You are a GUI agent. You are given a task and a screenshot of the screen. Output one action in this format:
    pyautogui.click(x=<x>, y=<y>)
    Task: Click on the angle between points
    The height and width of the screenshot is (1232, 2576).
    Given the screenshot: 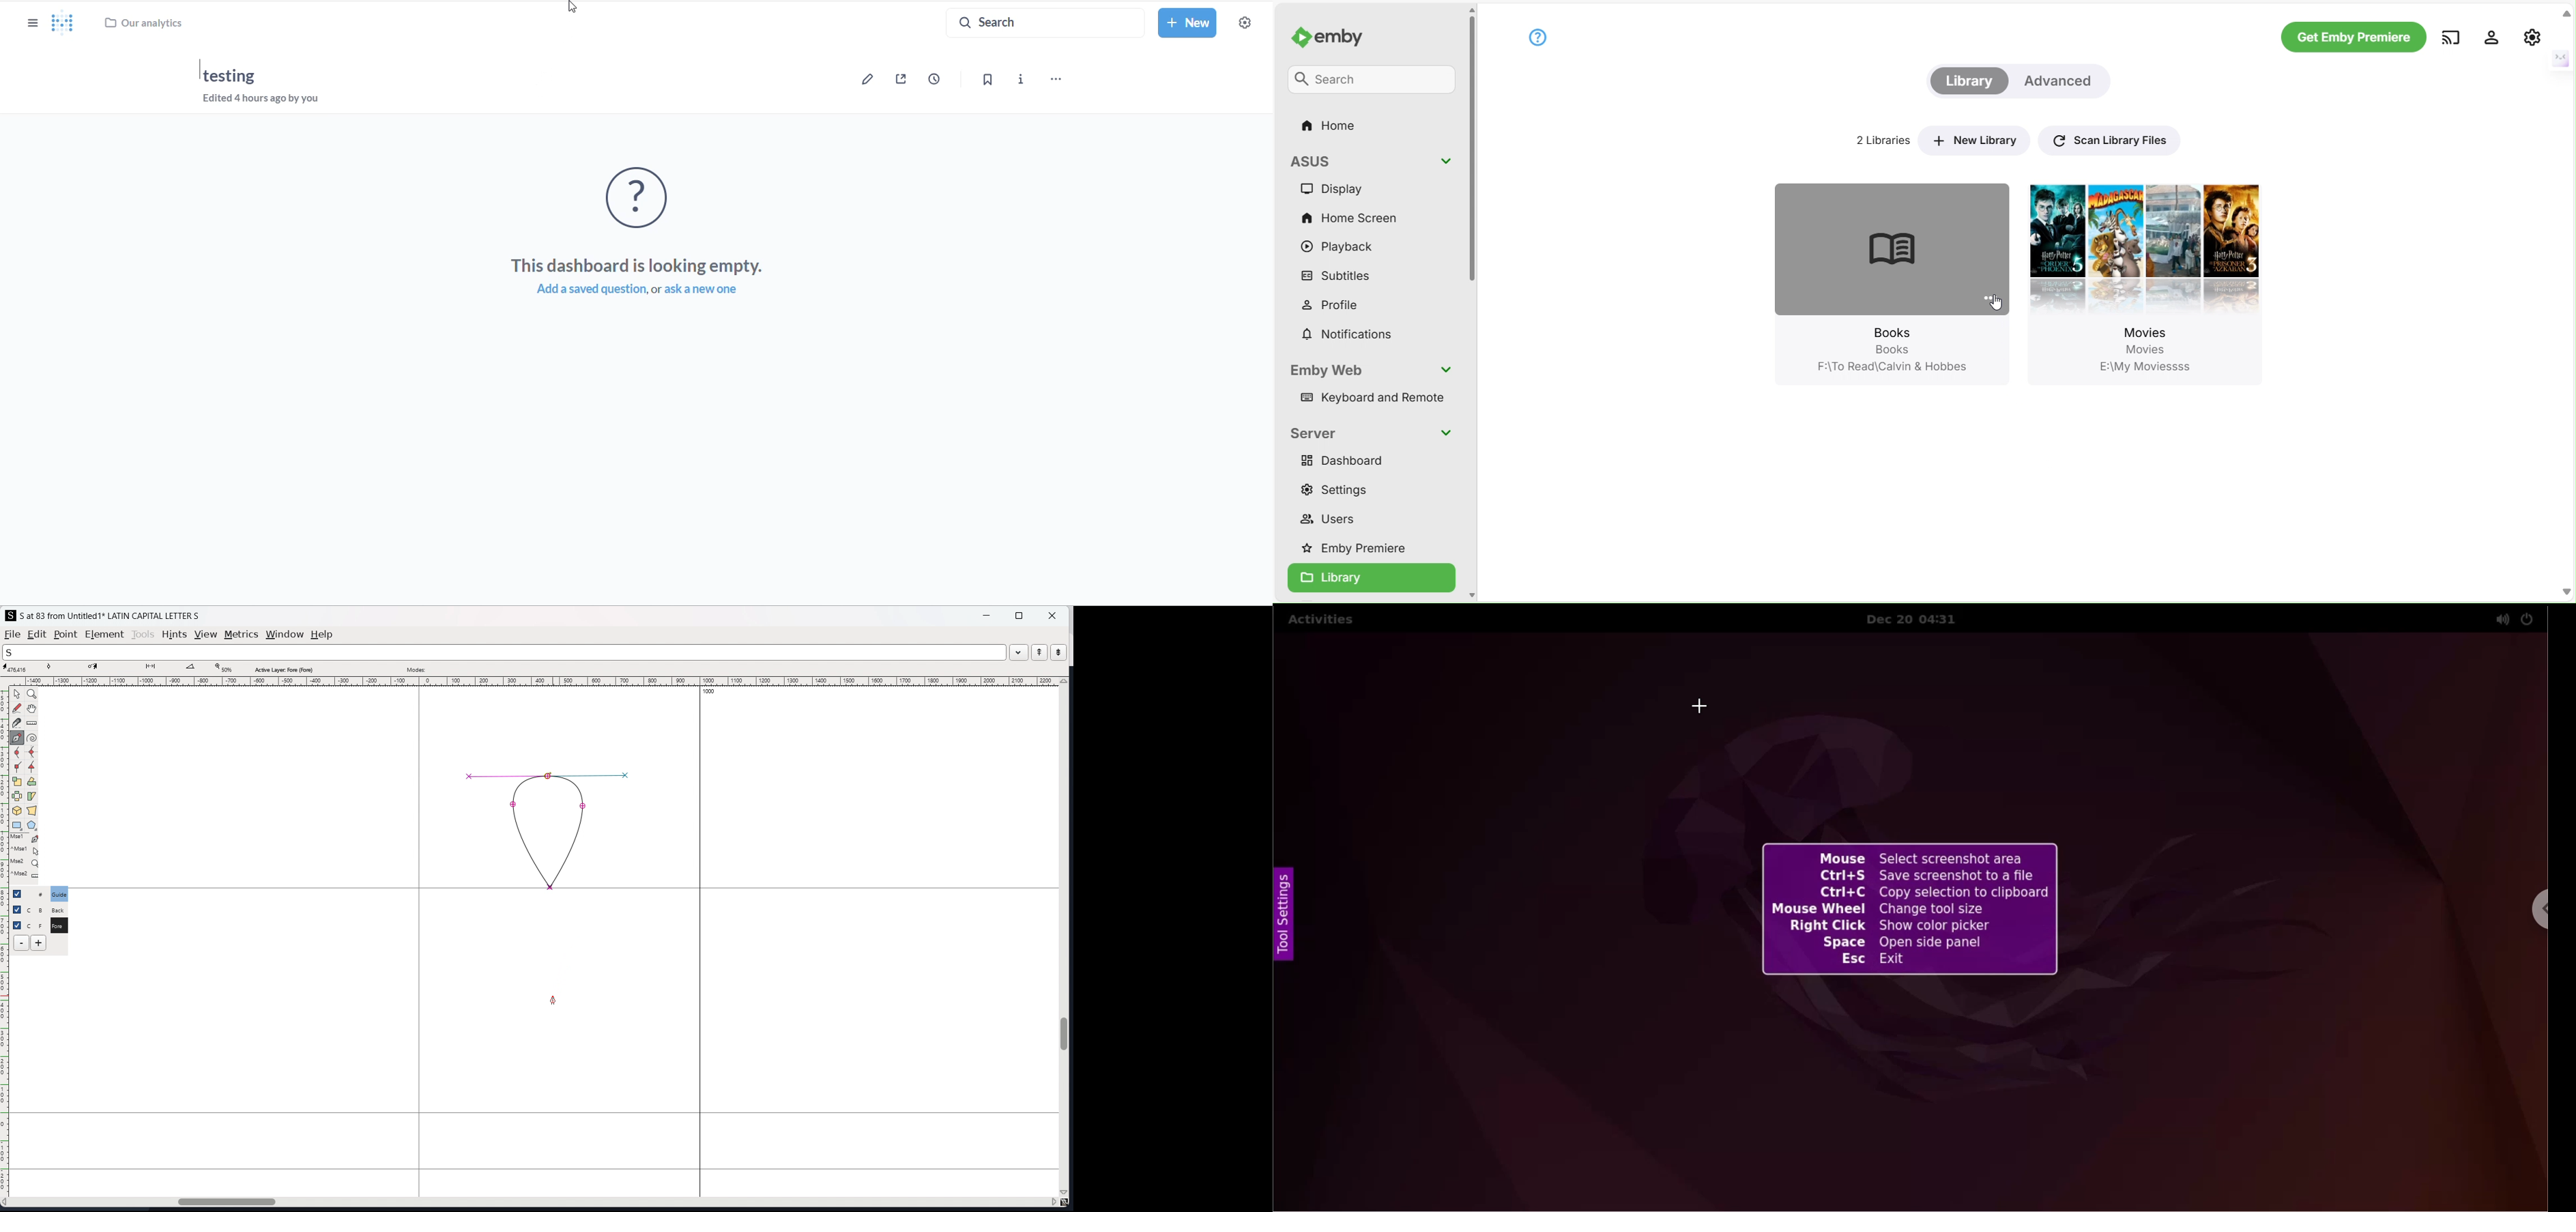 What is the action you would take?
    pyautogui.click(x=196, y=667)
    